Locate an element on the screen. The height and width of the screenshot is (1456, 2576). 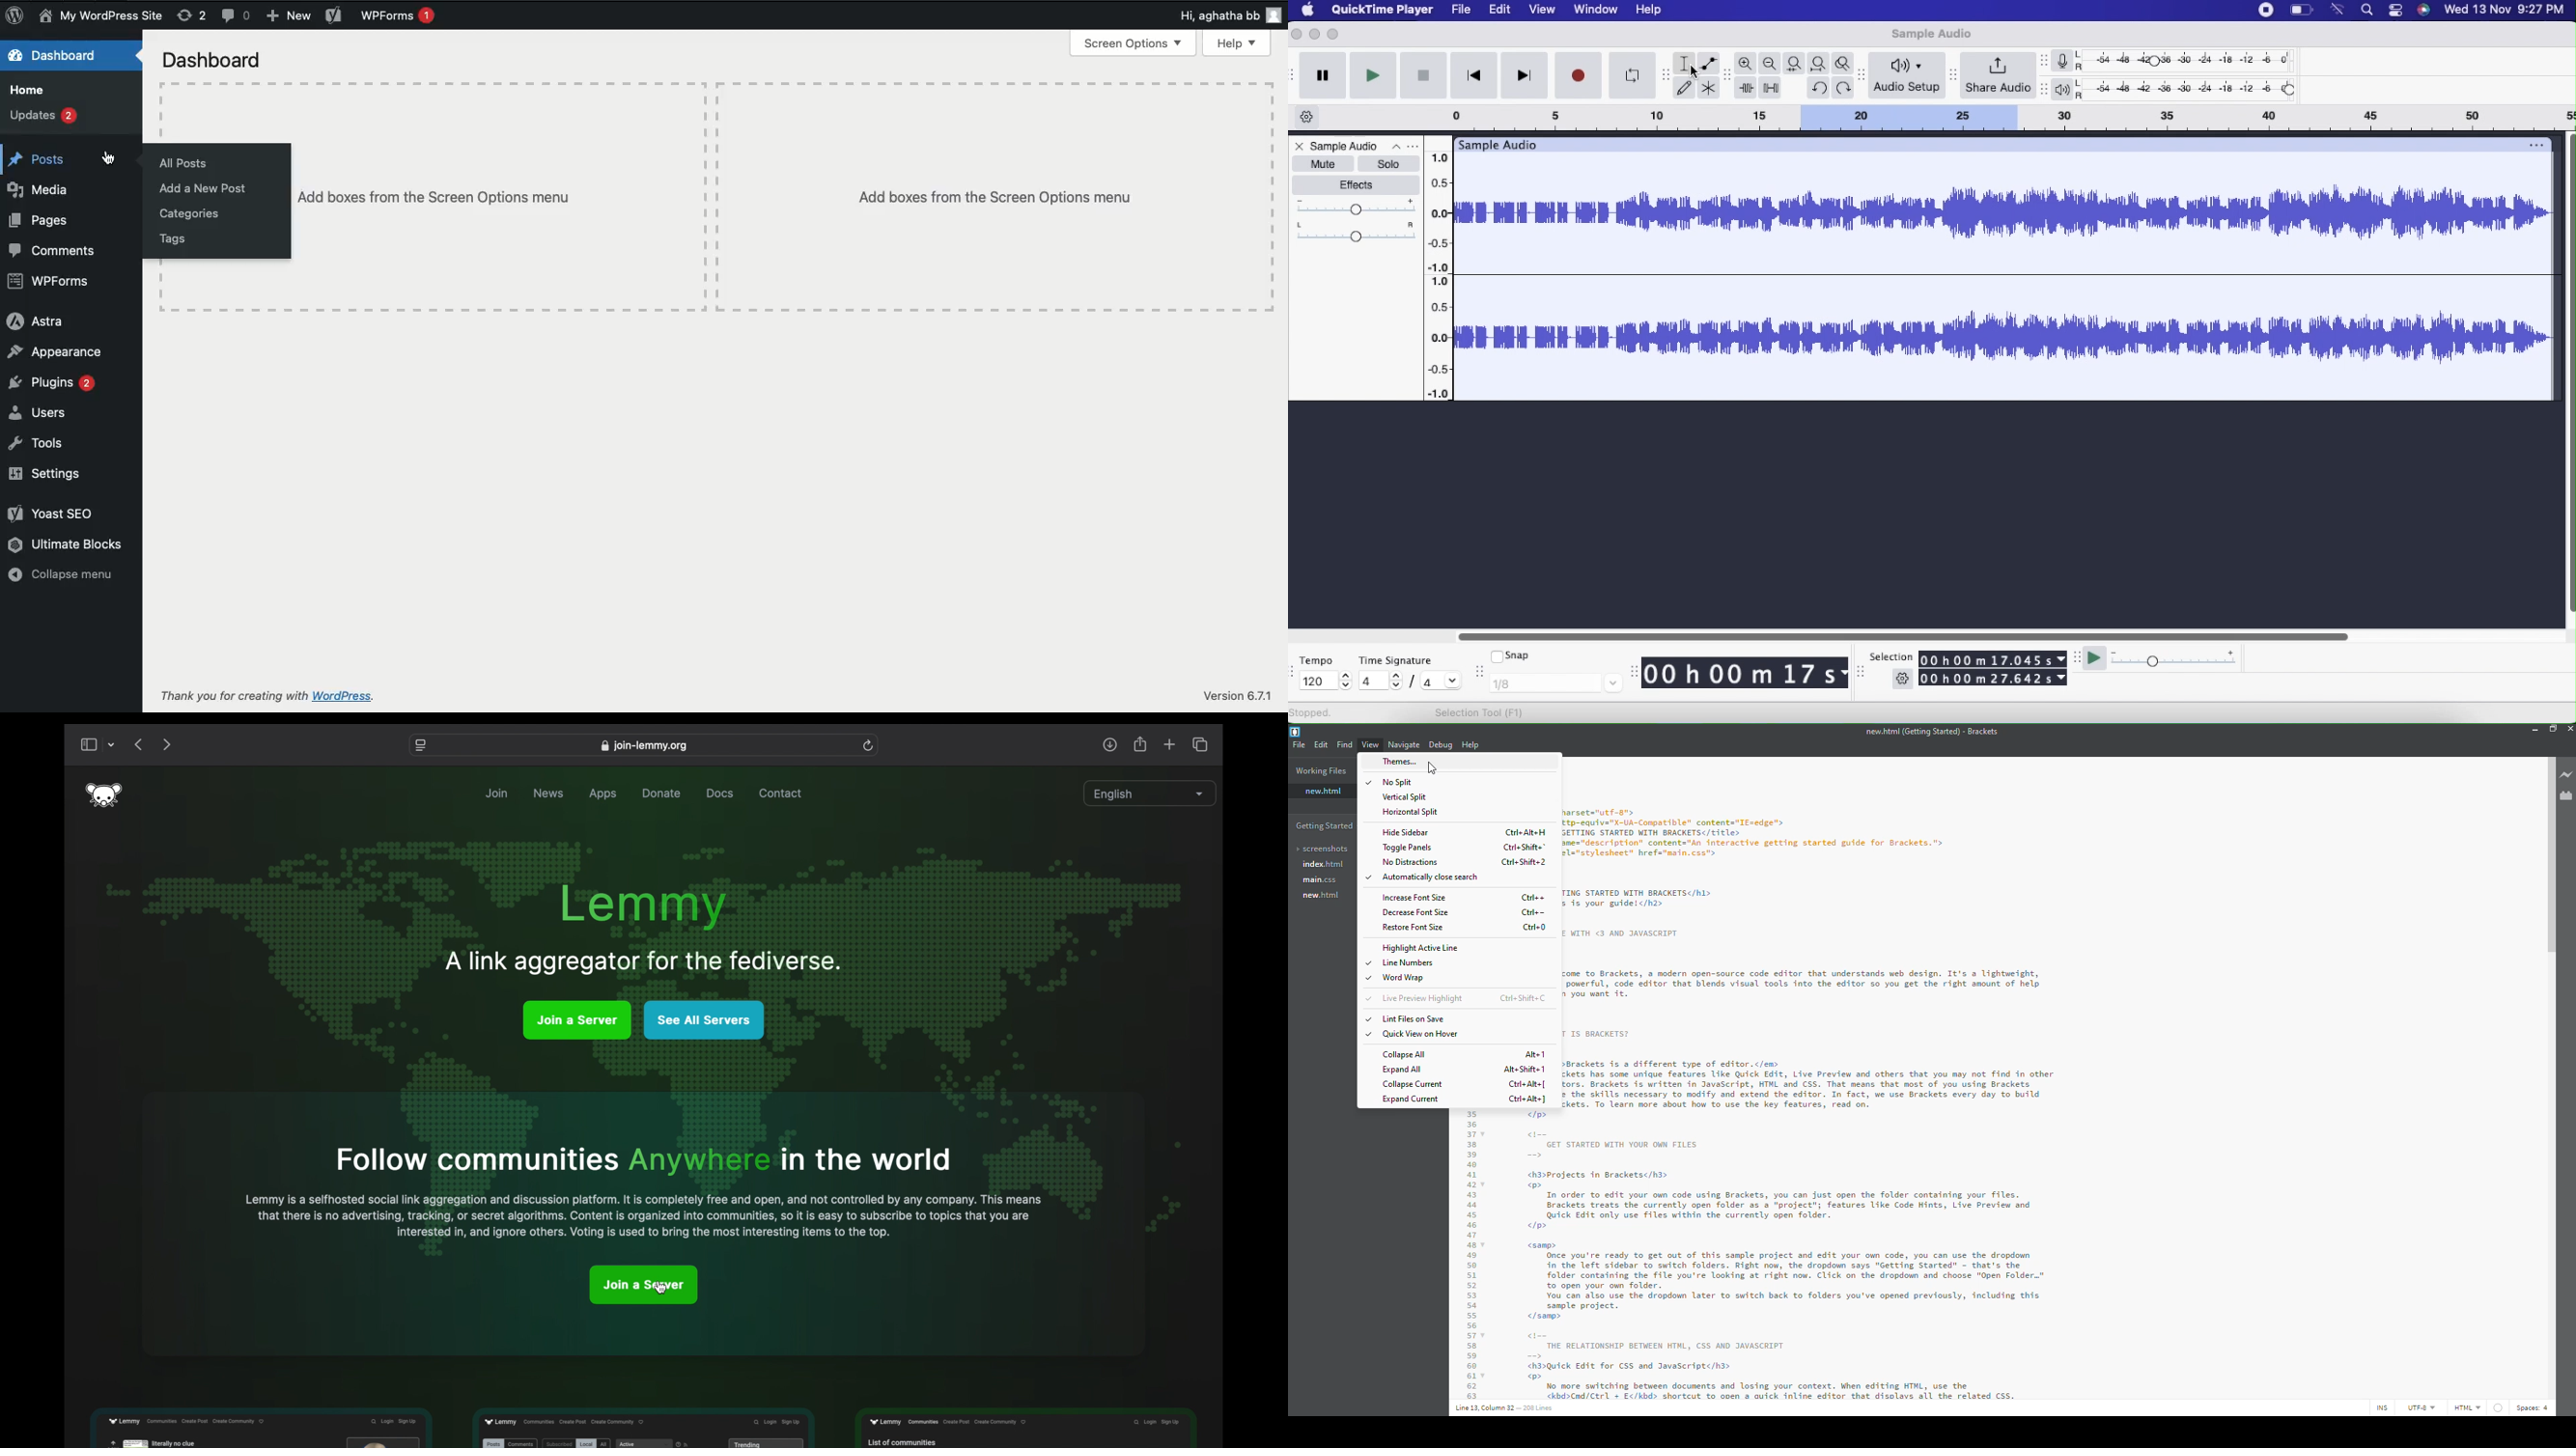
news is located at coordinates (550, 794).